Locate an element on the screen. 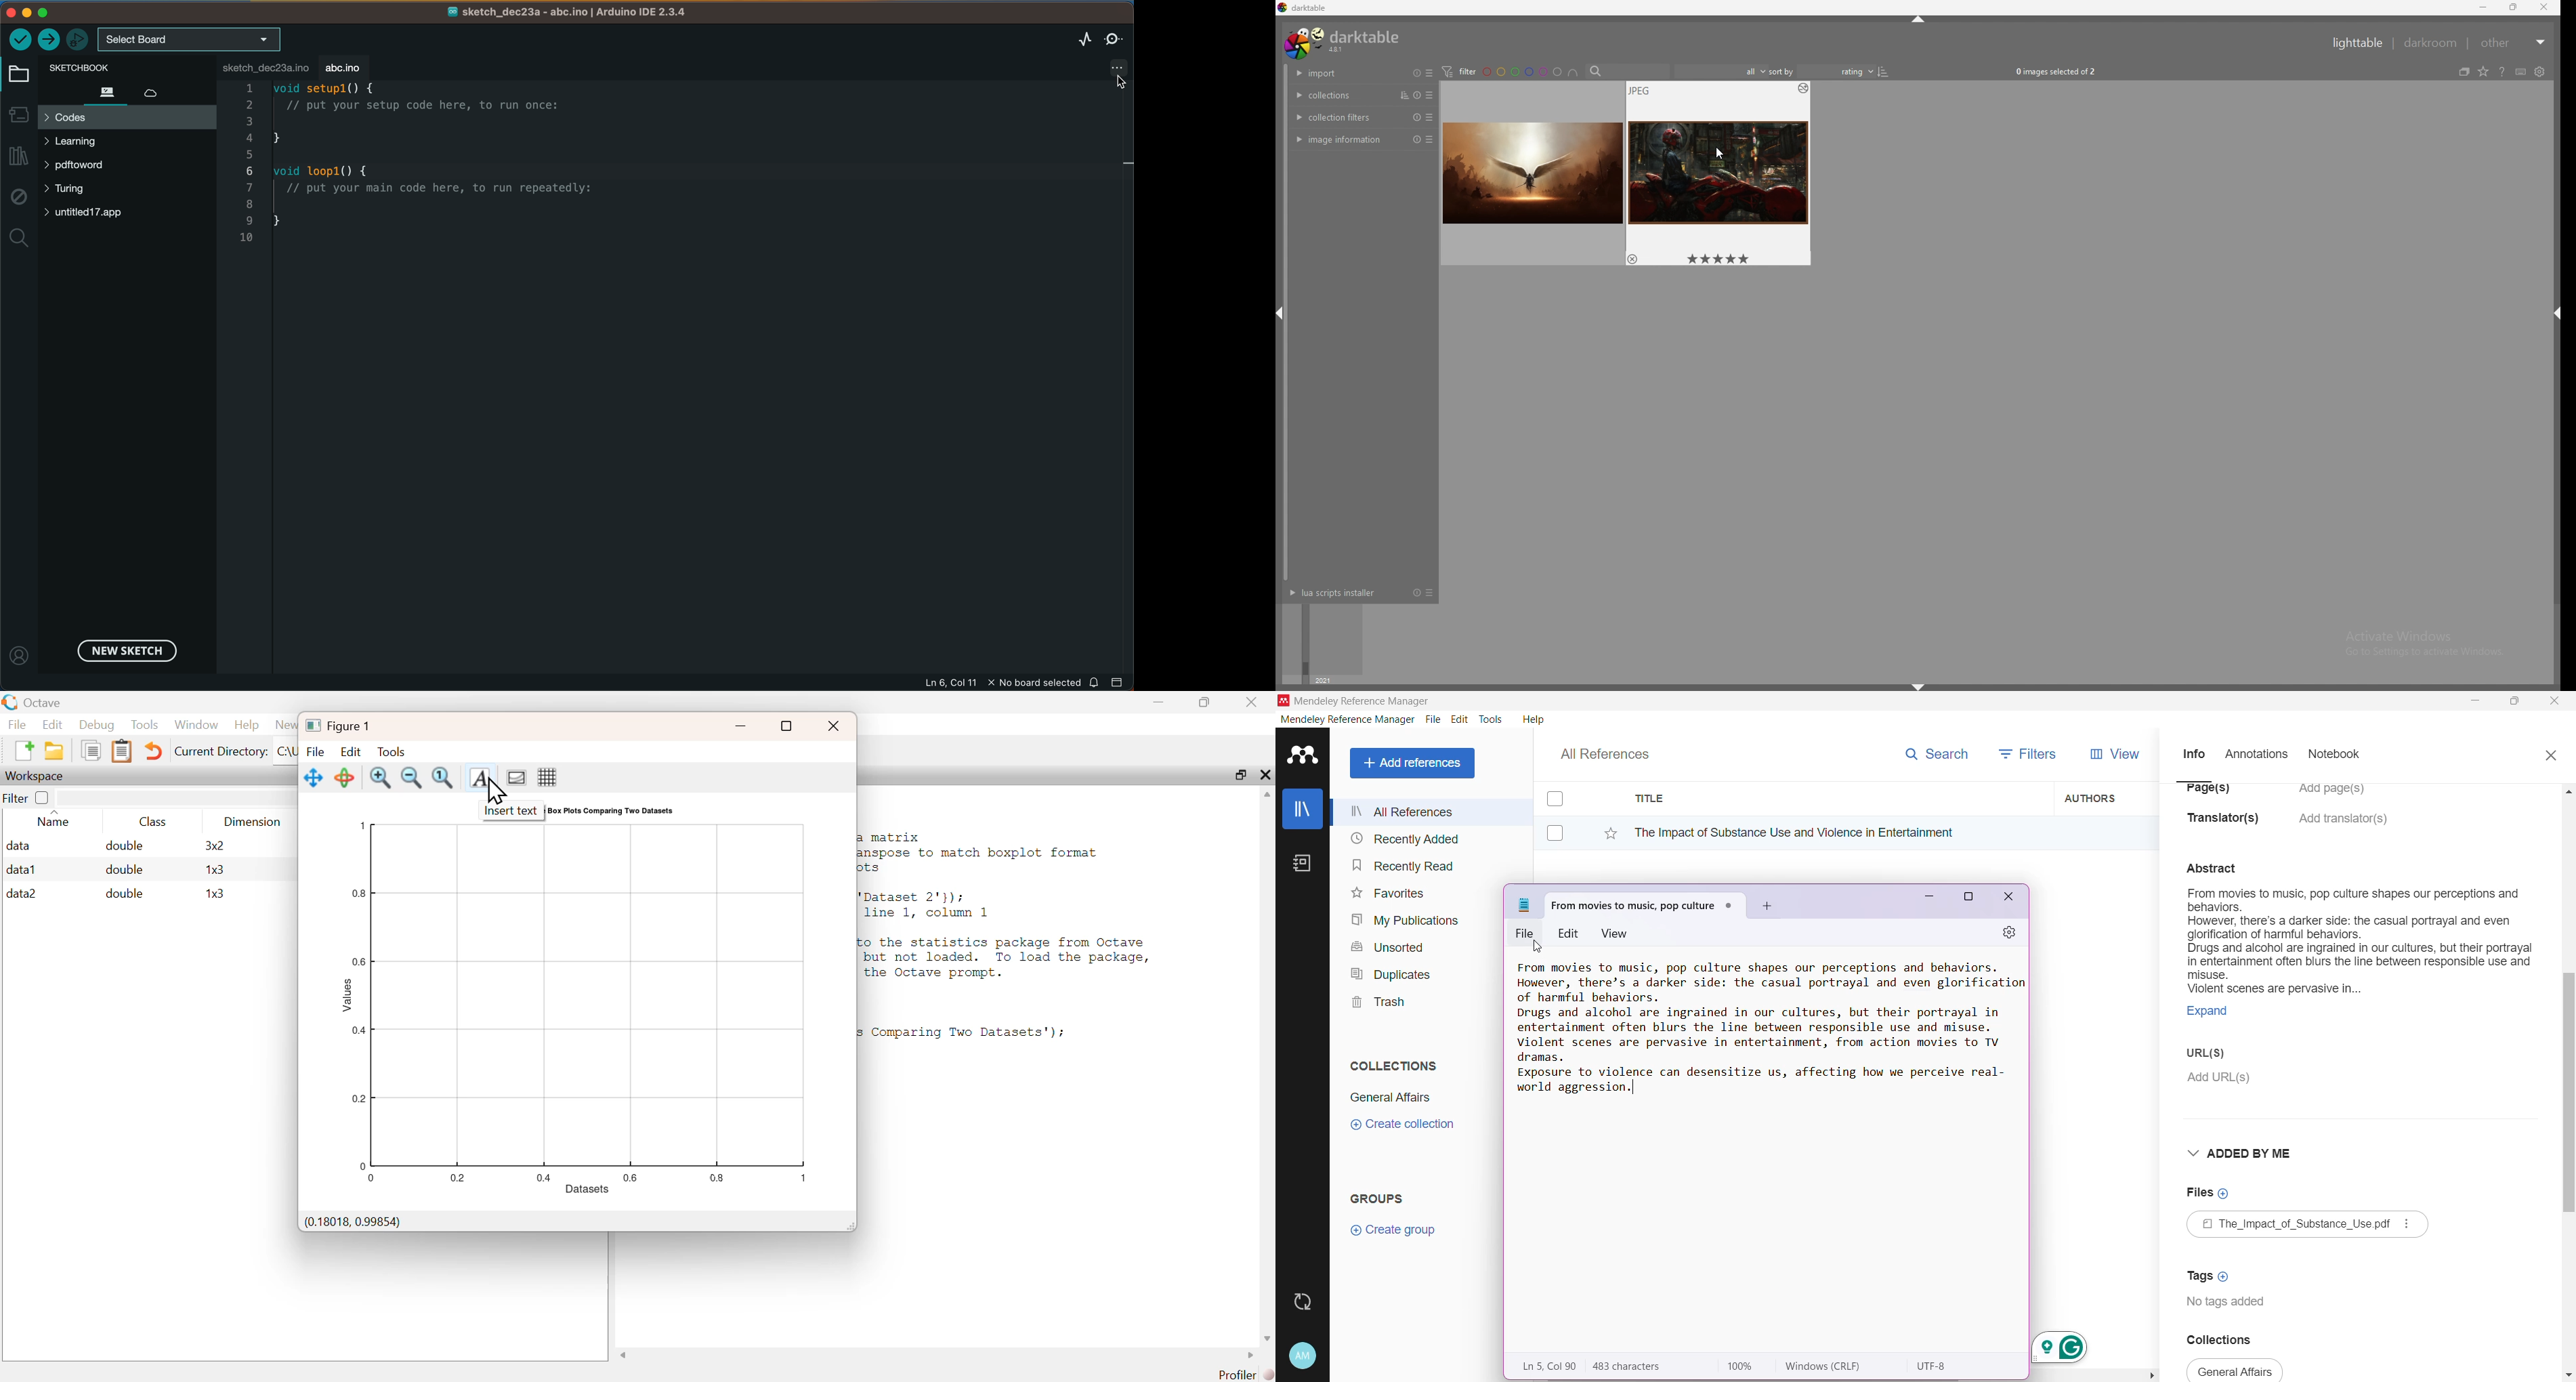  Document Summary copied and pasted to a notepad on System  is located at coordinates (1769, 1034).